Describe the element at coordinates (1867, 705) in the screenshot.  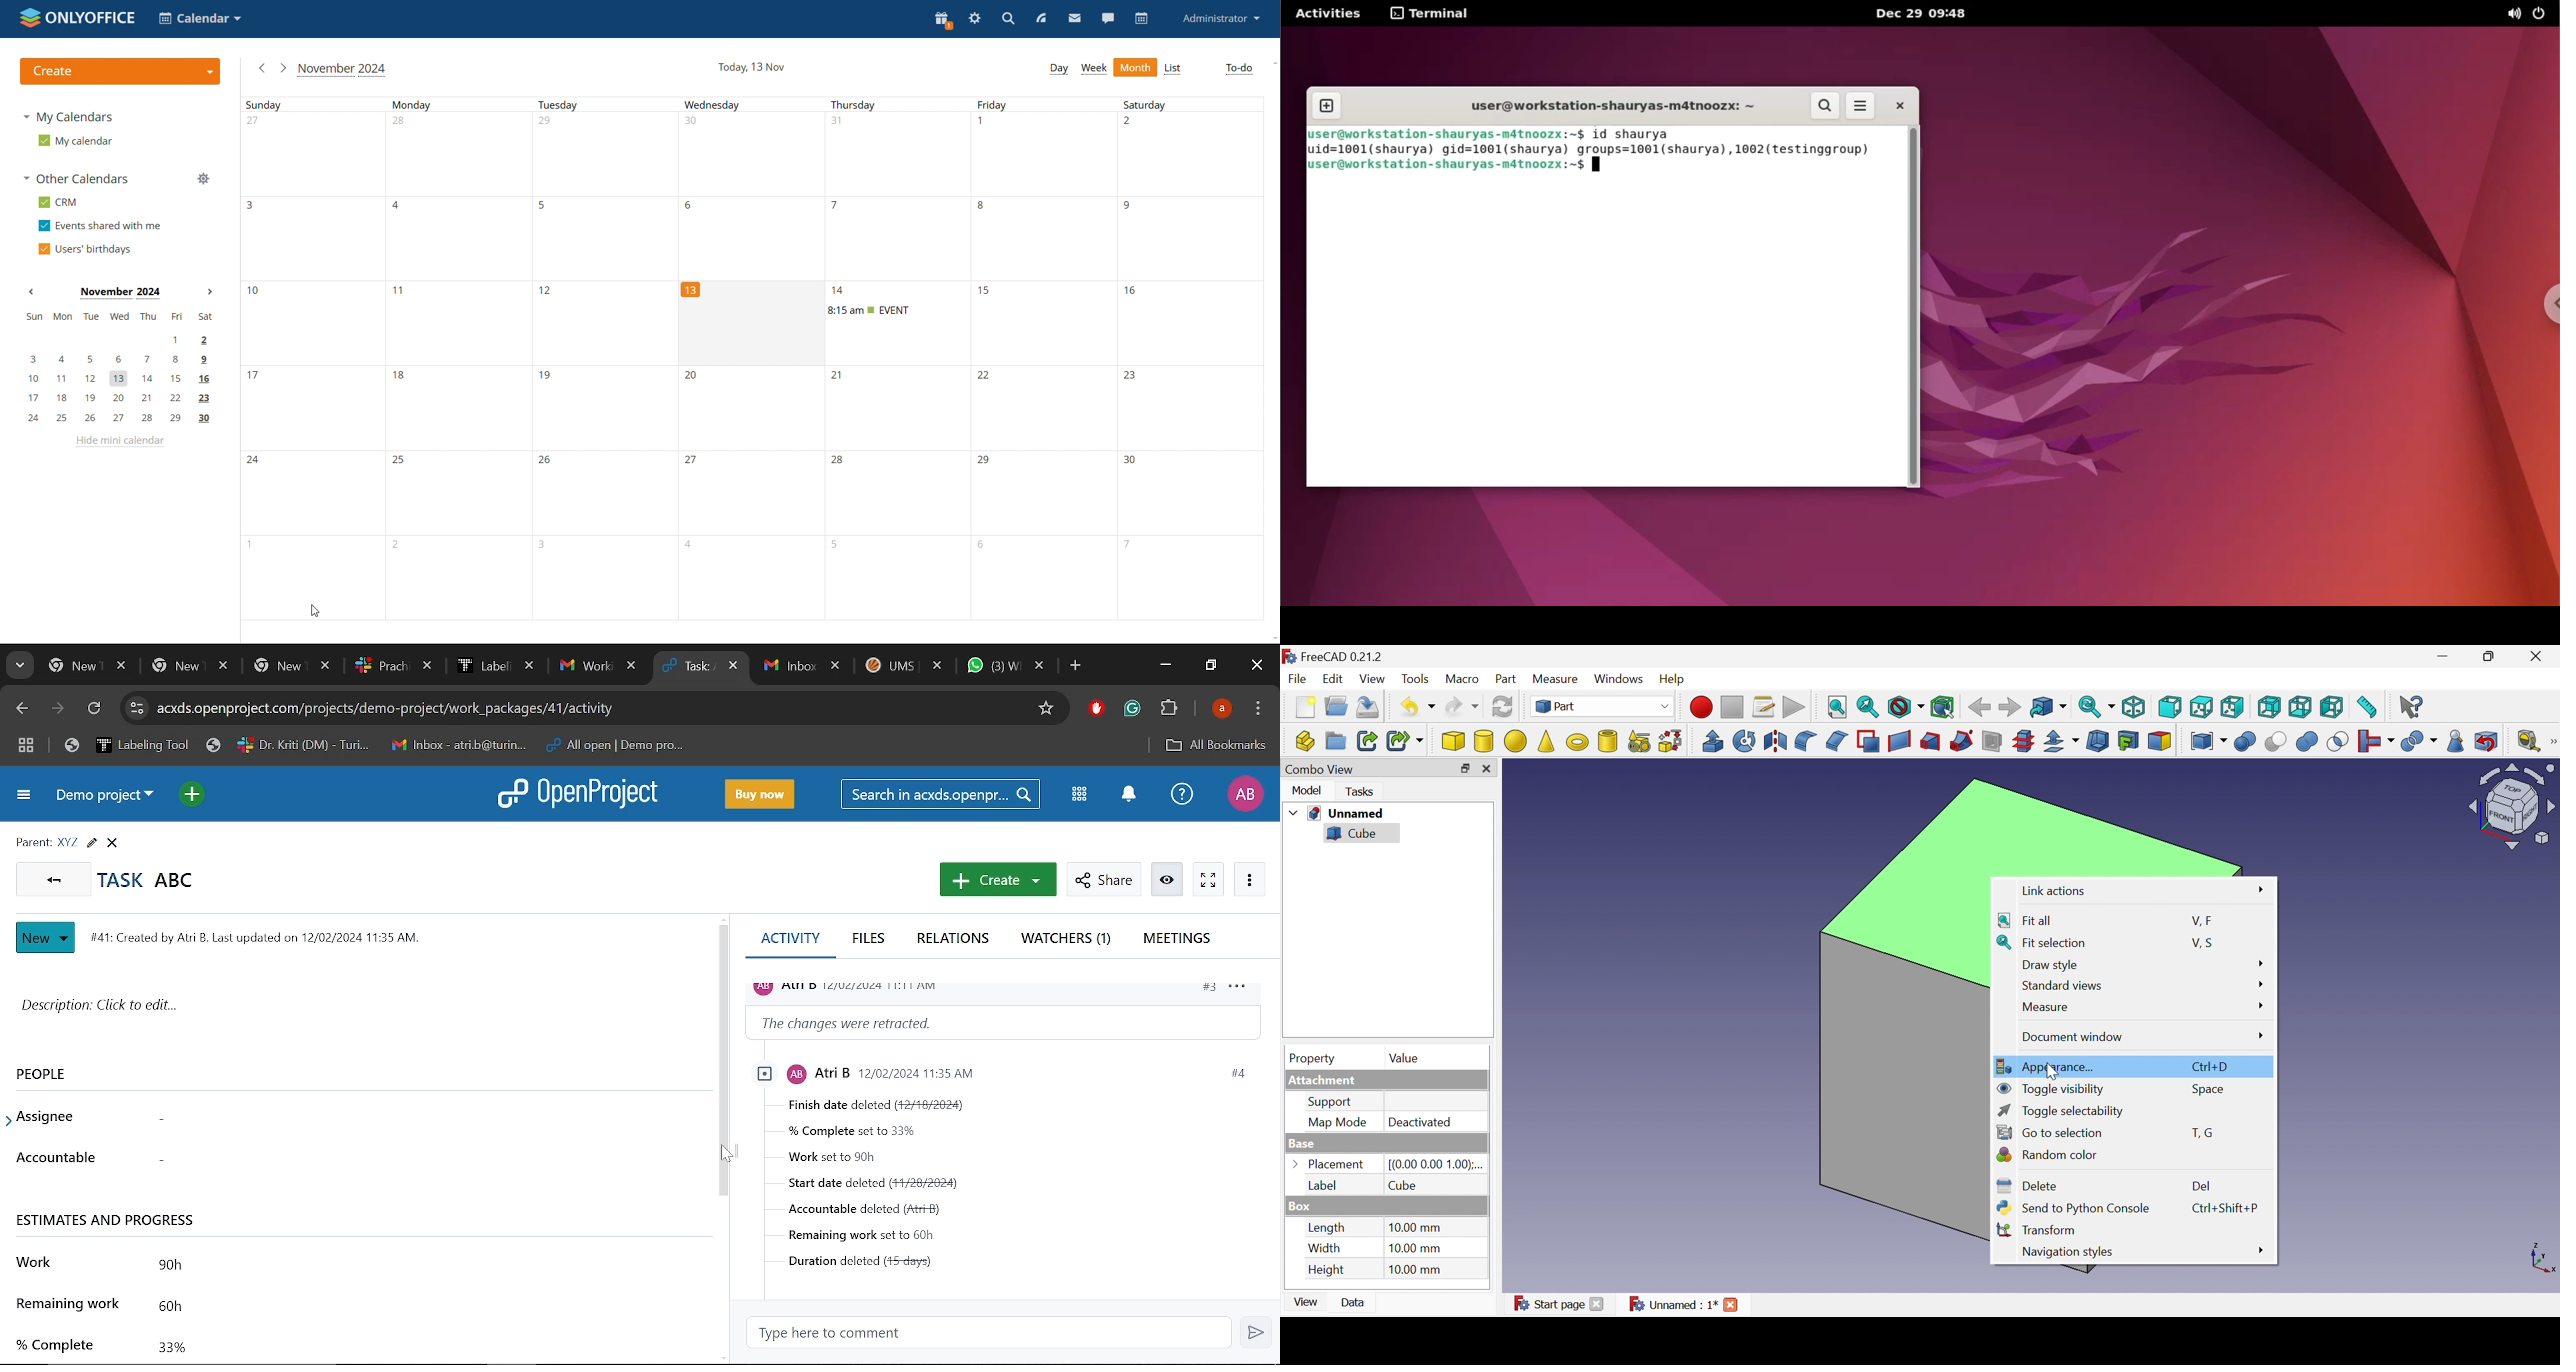
I see `Fit selection` at that location.